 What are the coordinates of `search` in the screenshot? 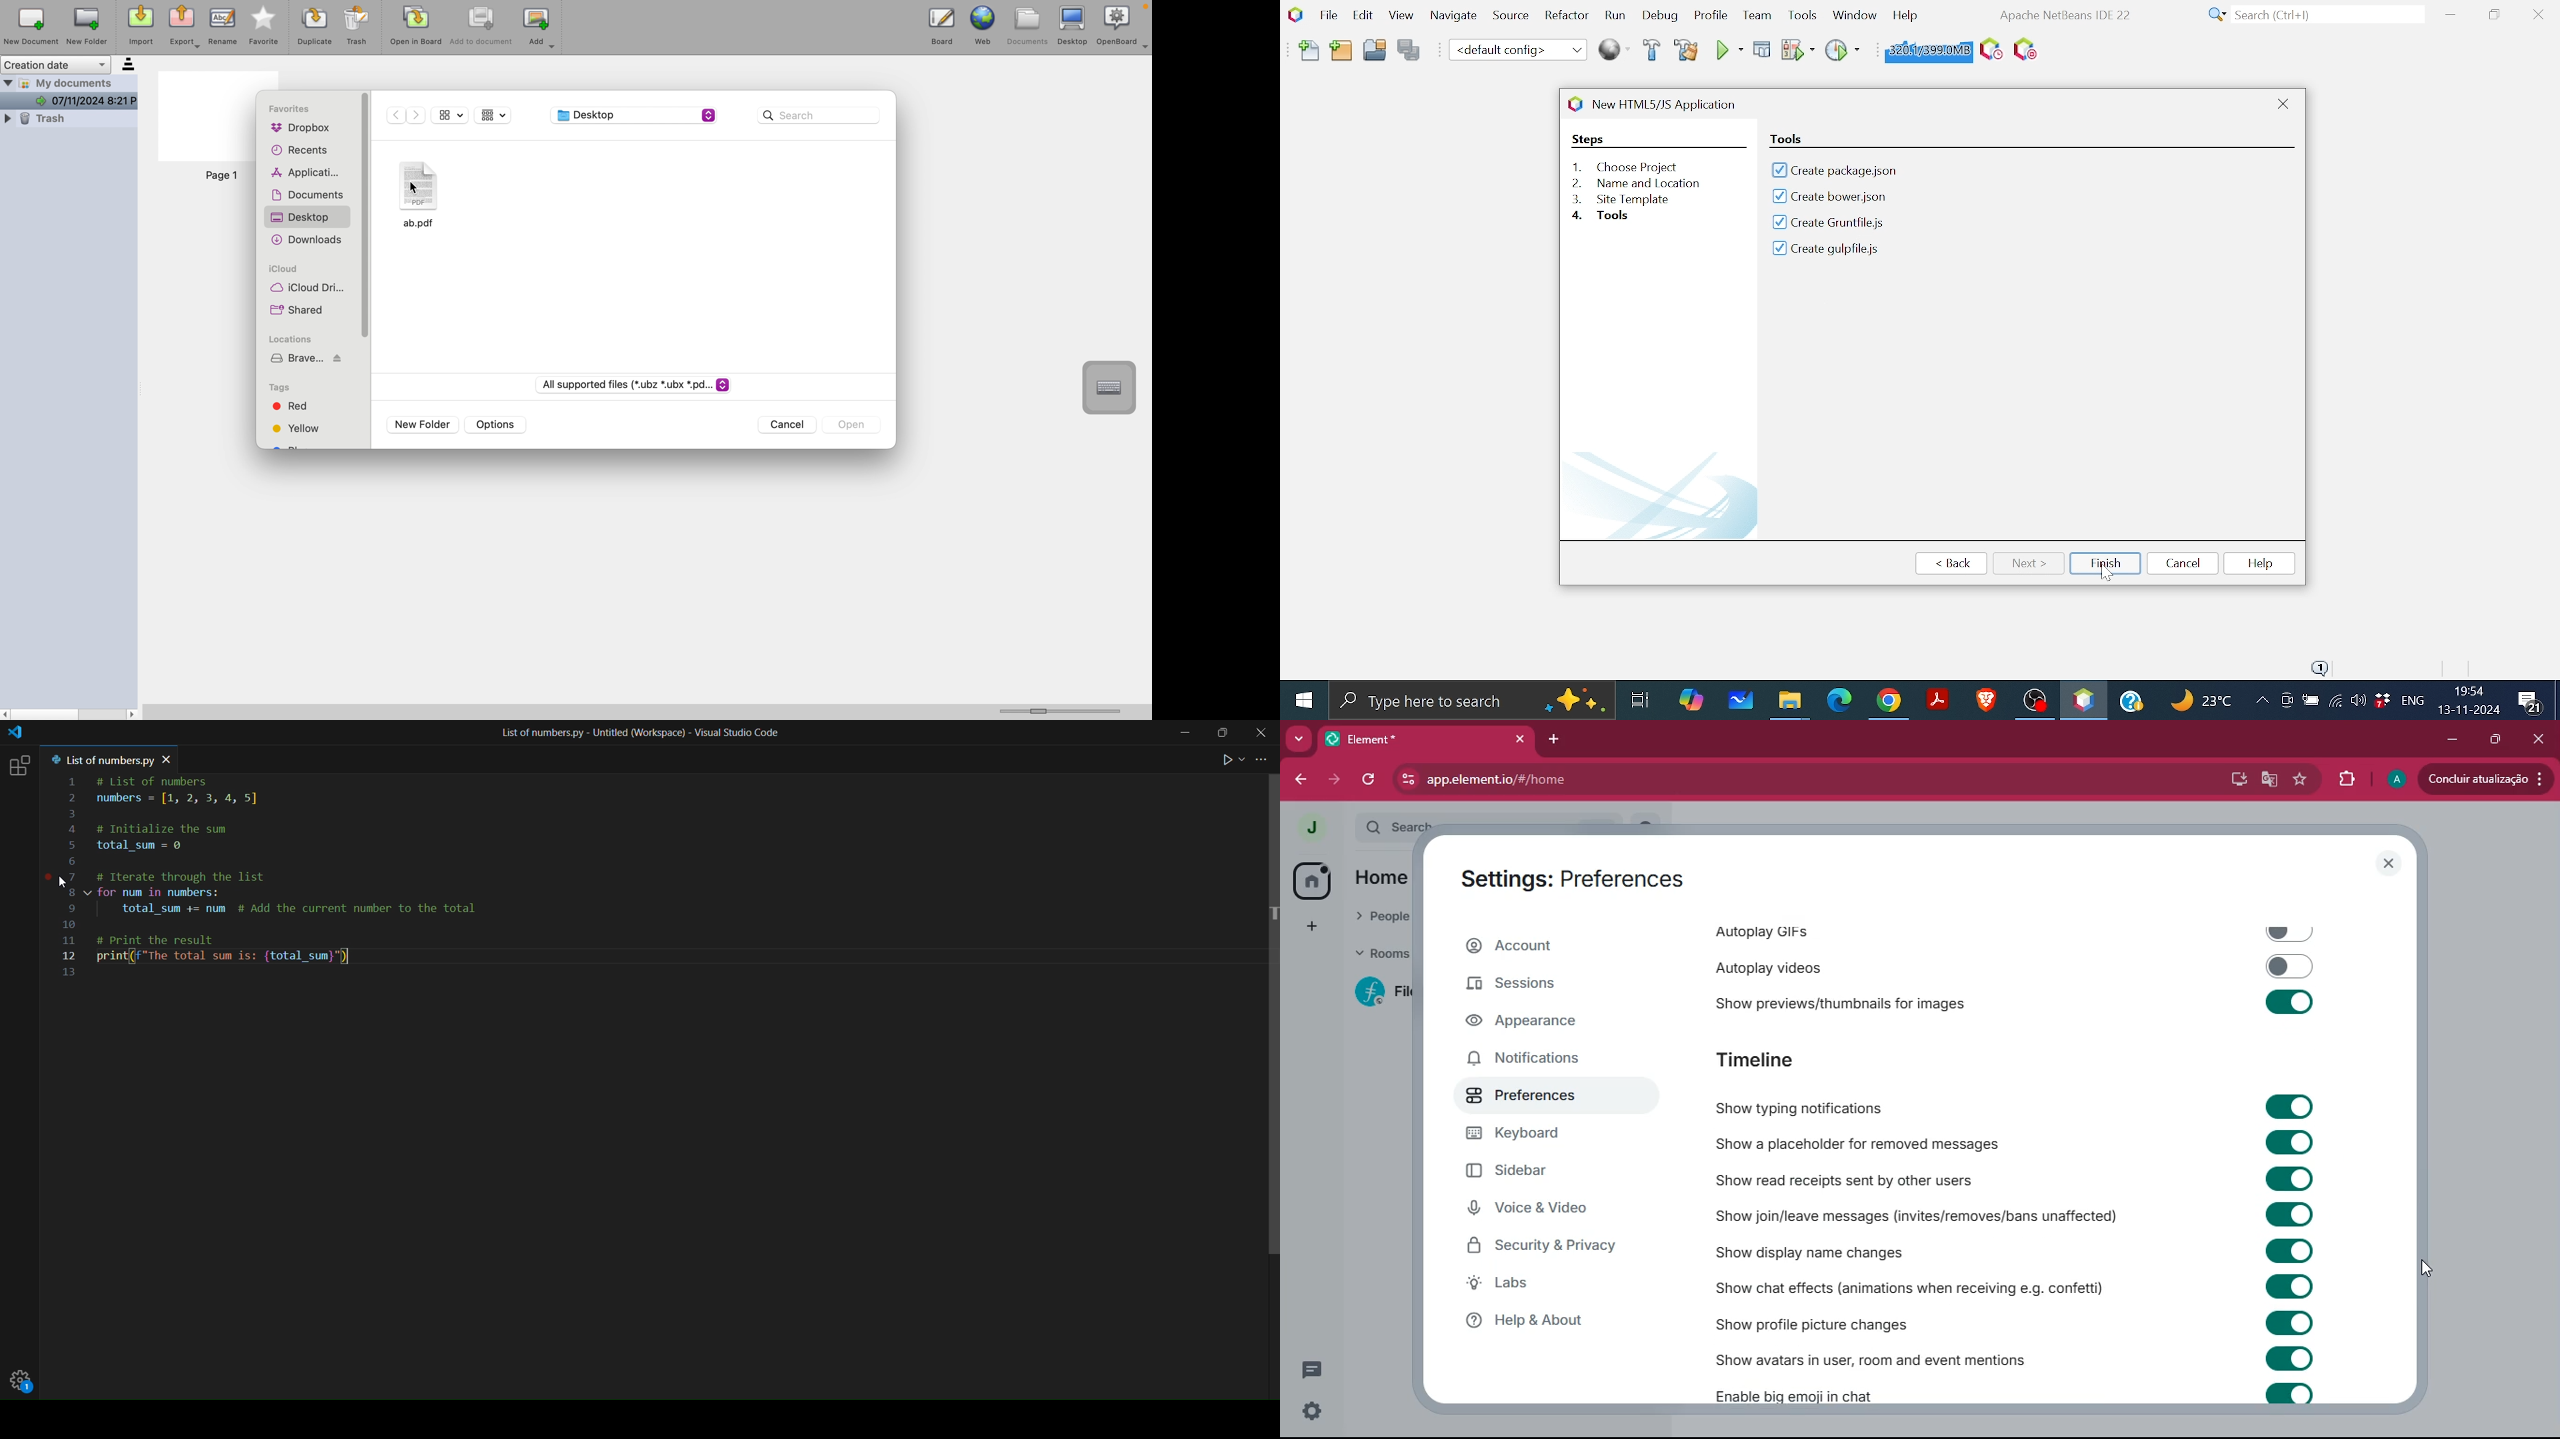 It's located at (820, 116).